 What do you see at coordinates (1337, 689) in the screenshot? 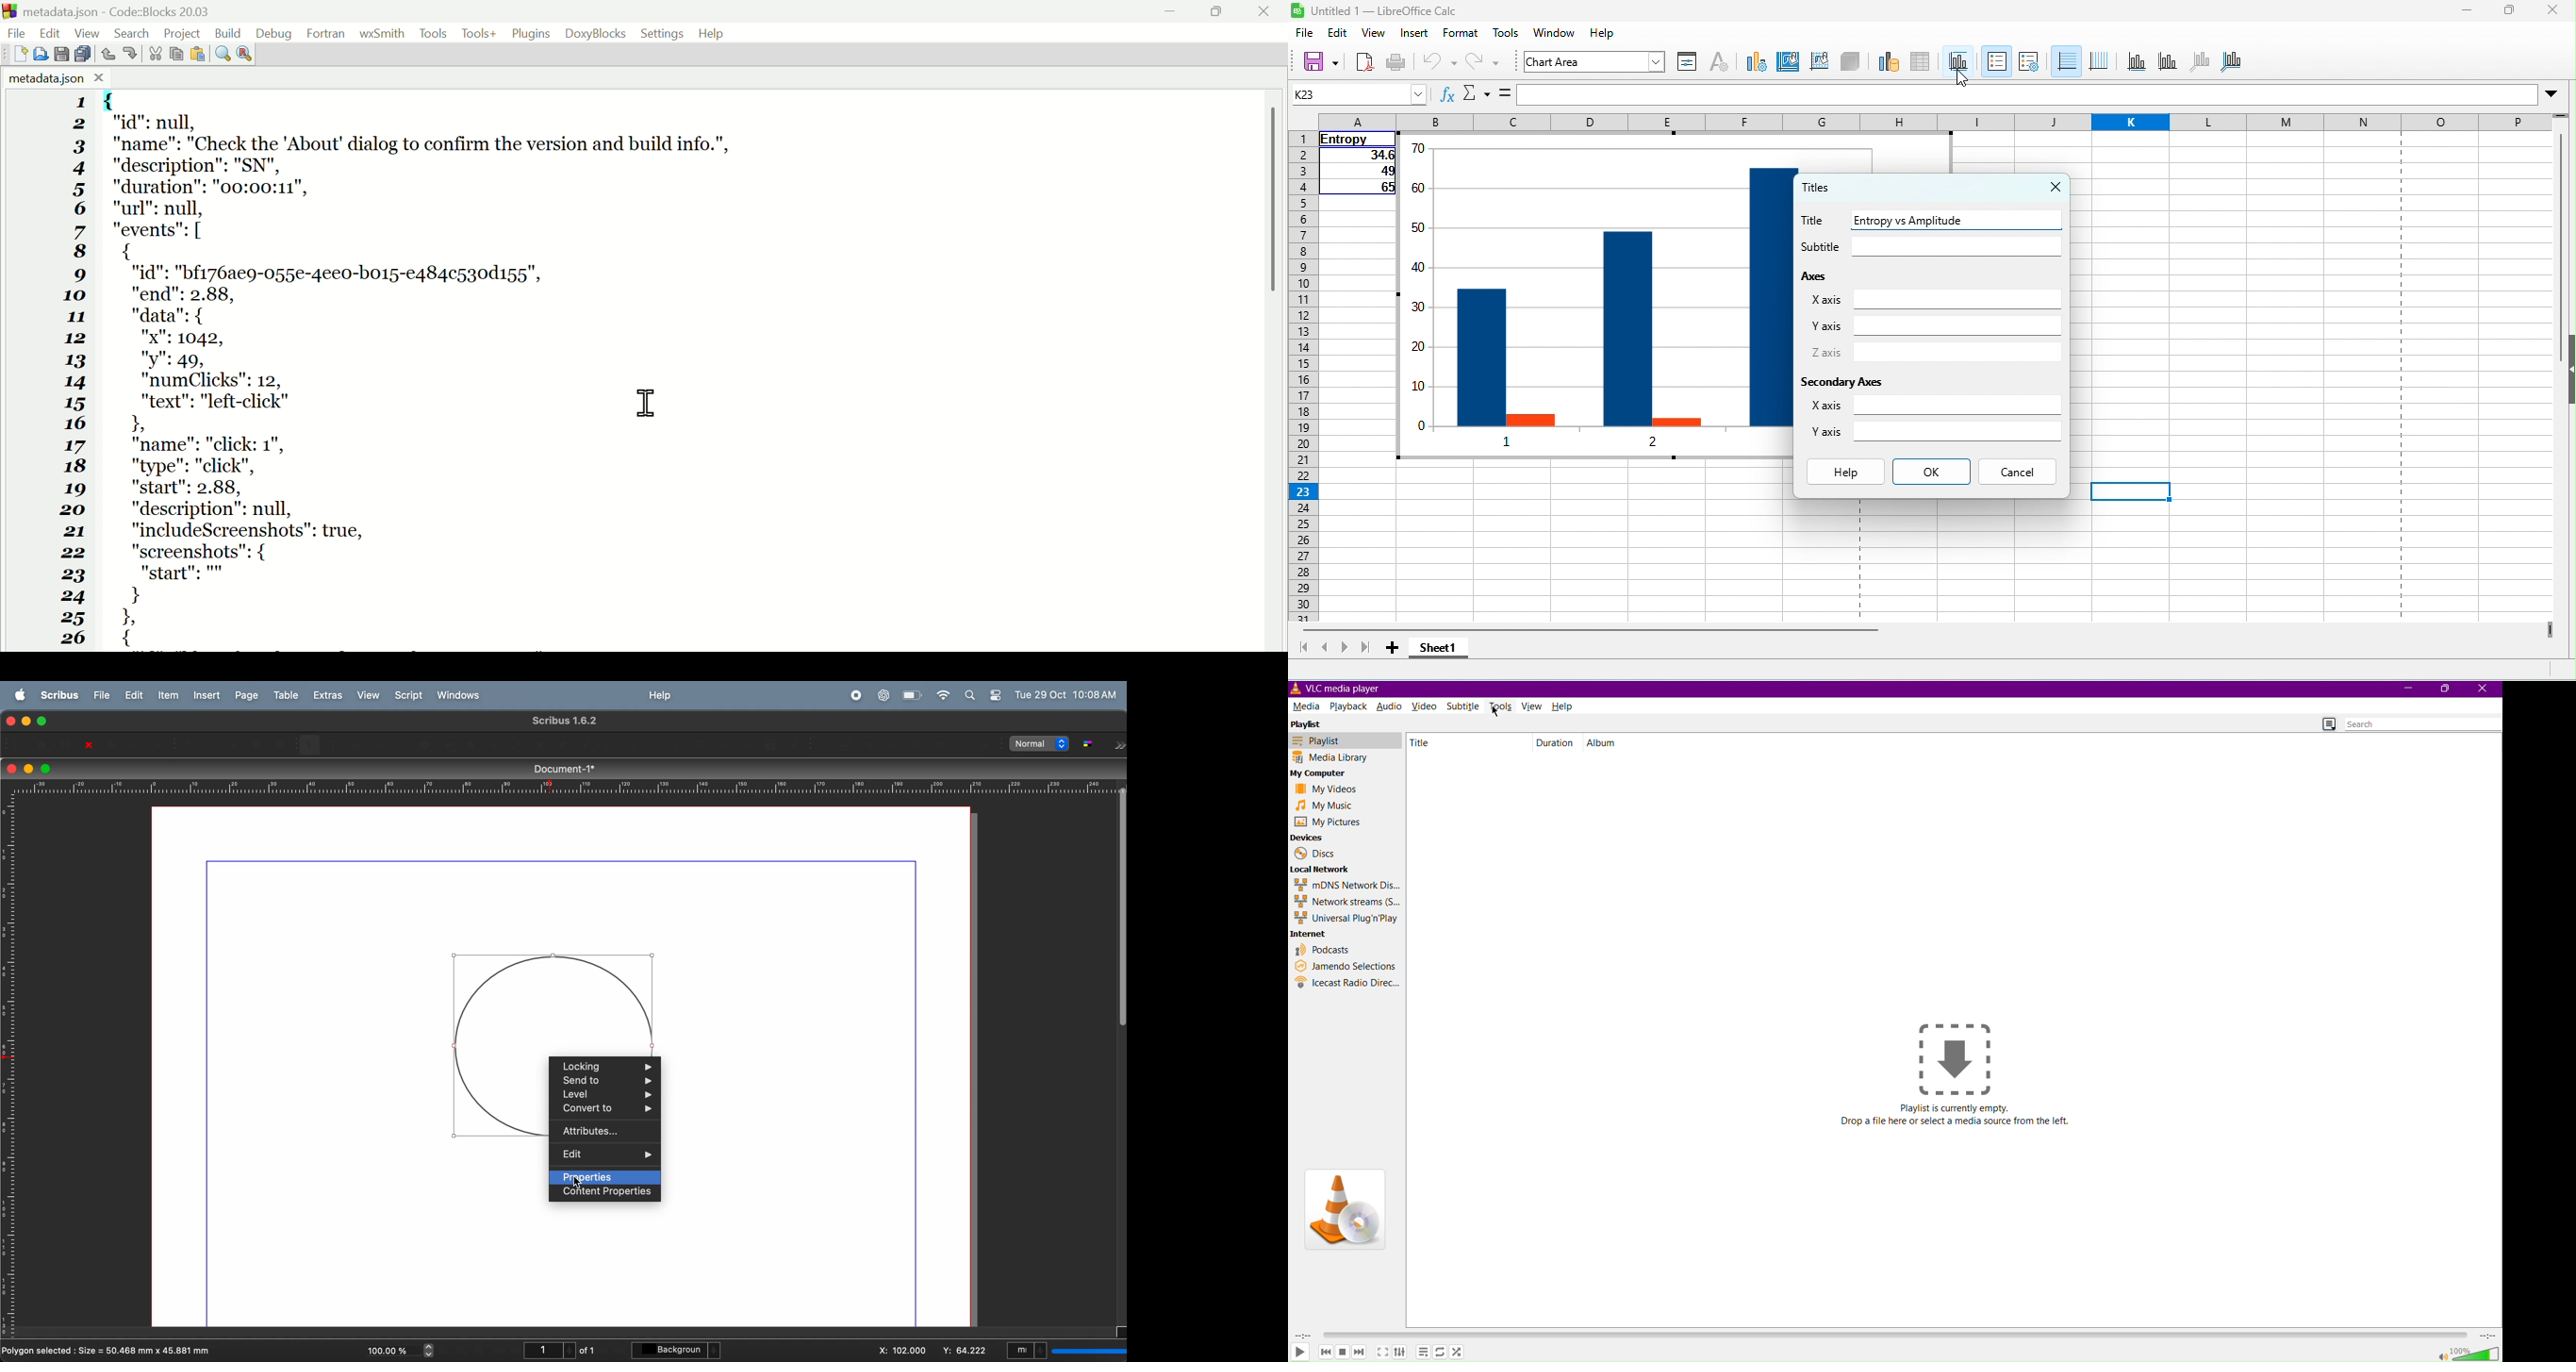
I see `VLC Media Player` at bounding box center [1337, 689].